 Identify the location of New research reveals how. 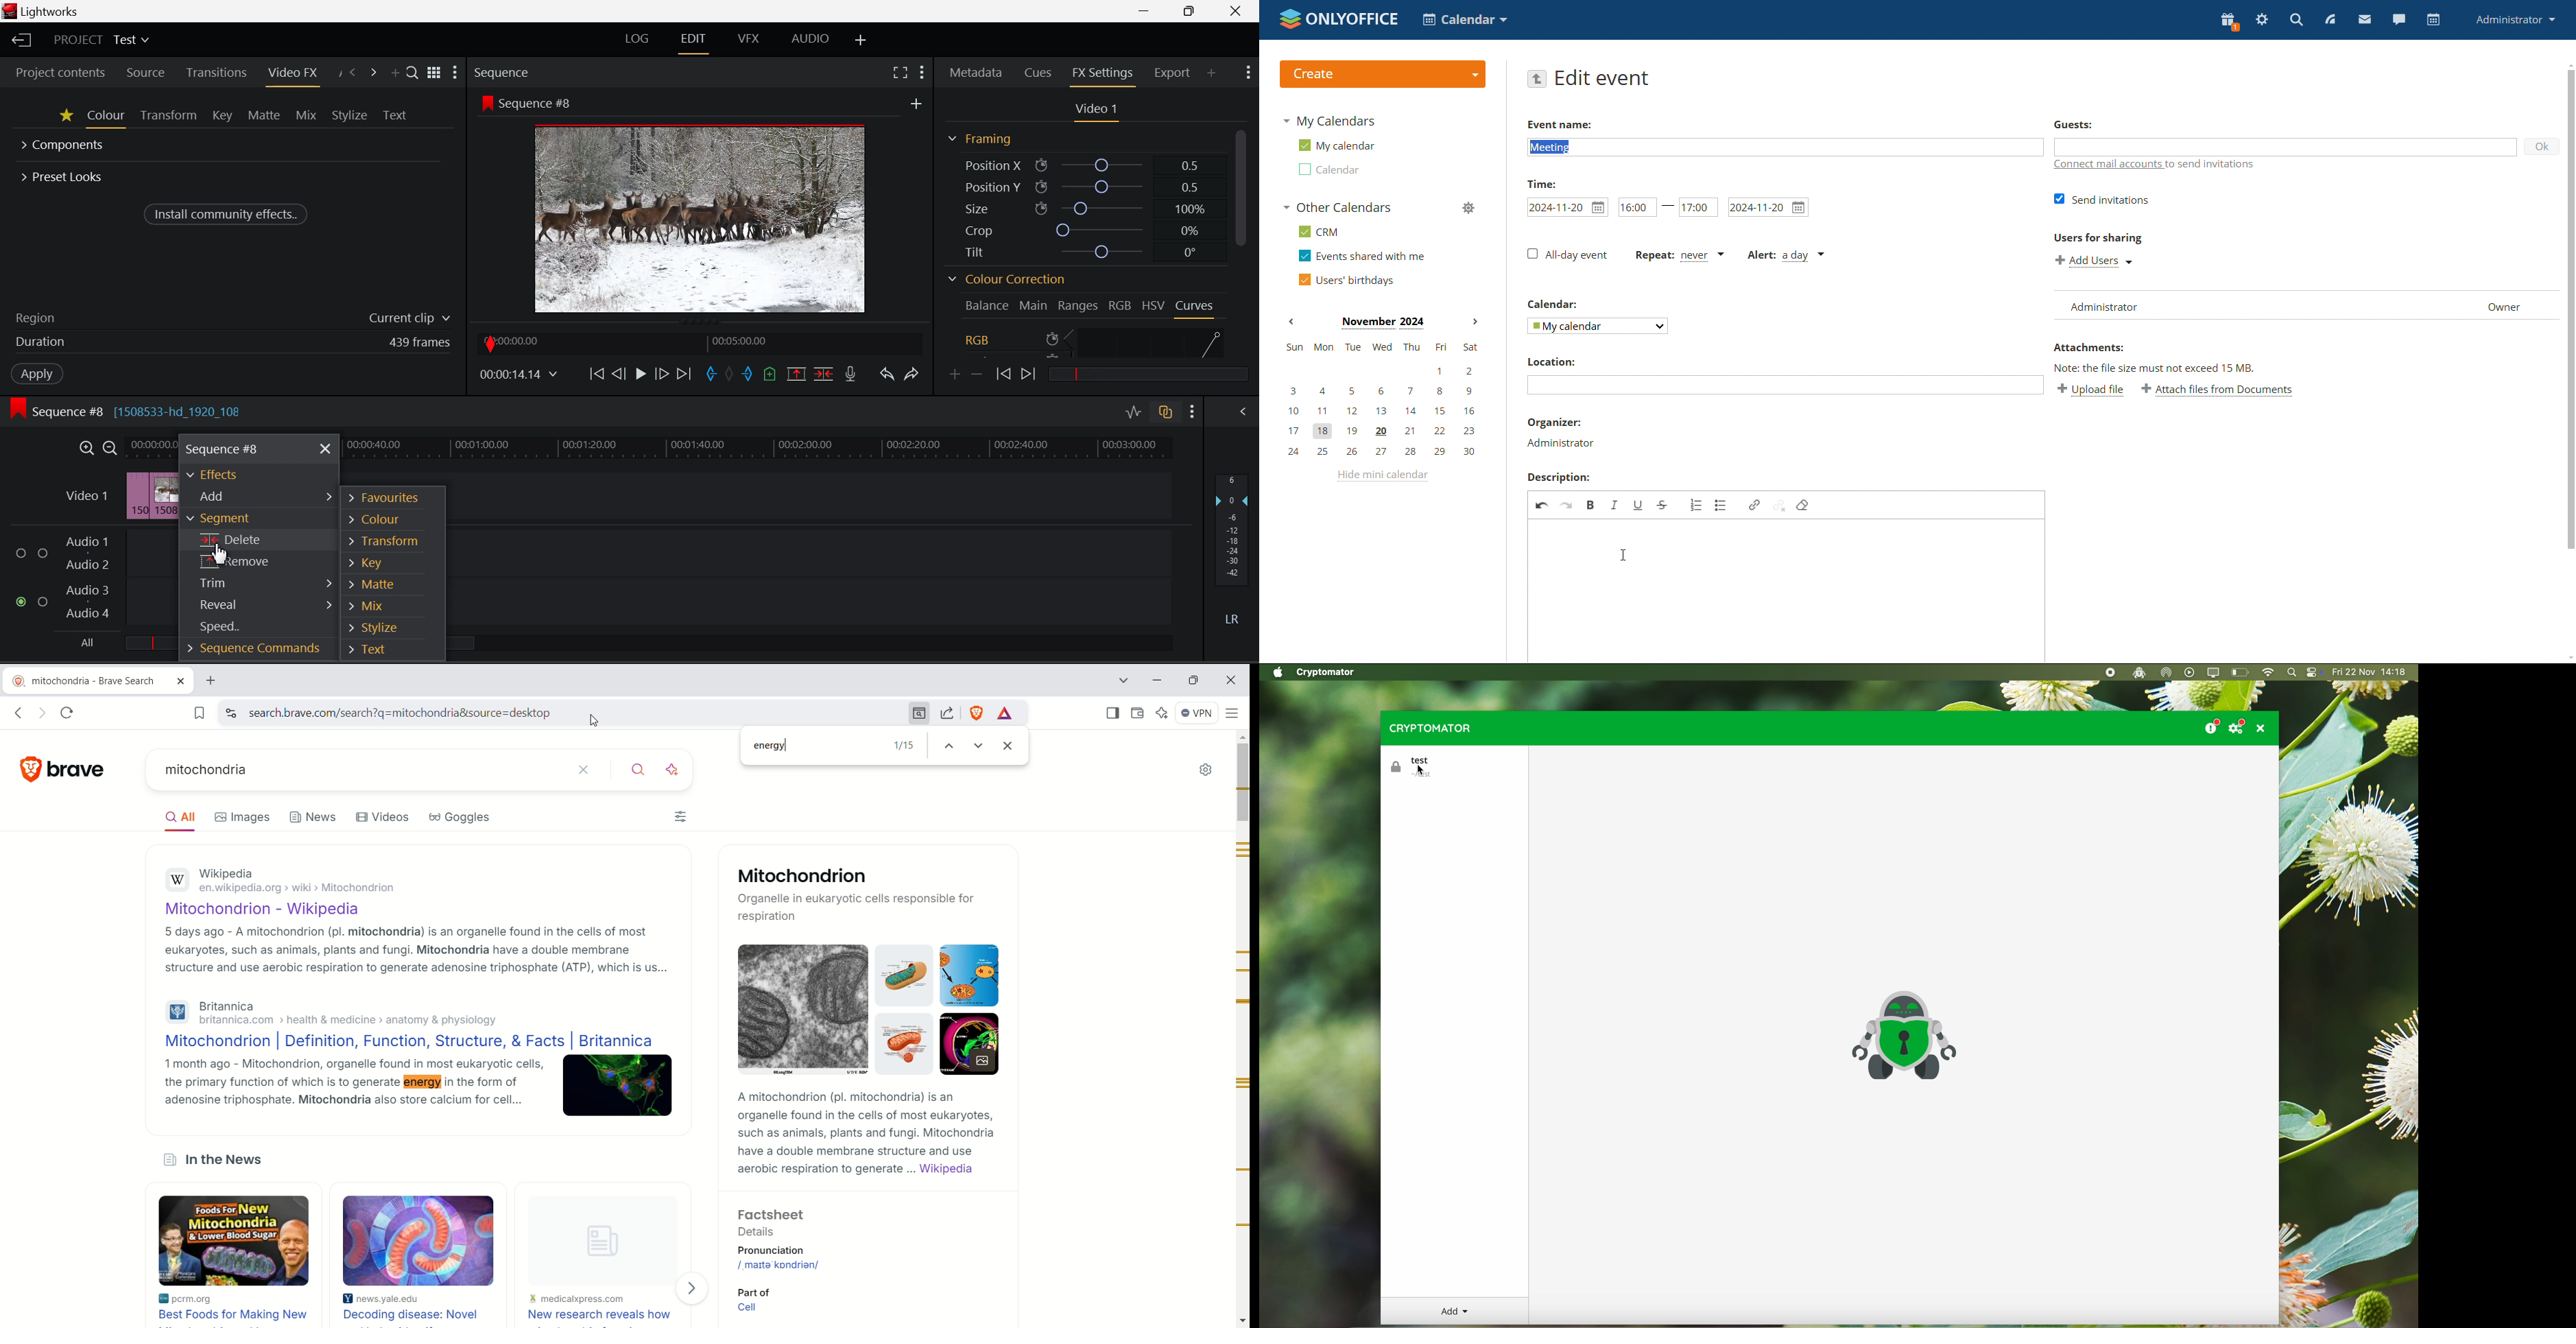
(599, 1316).